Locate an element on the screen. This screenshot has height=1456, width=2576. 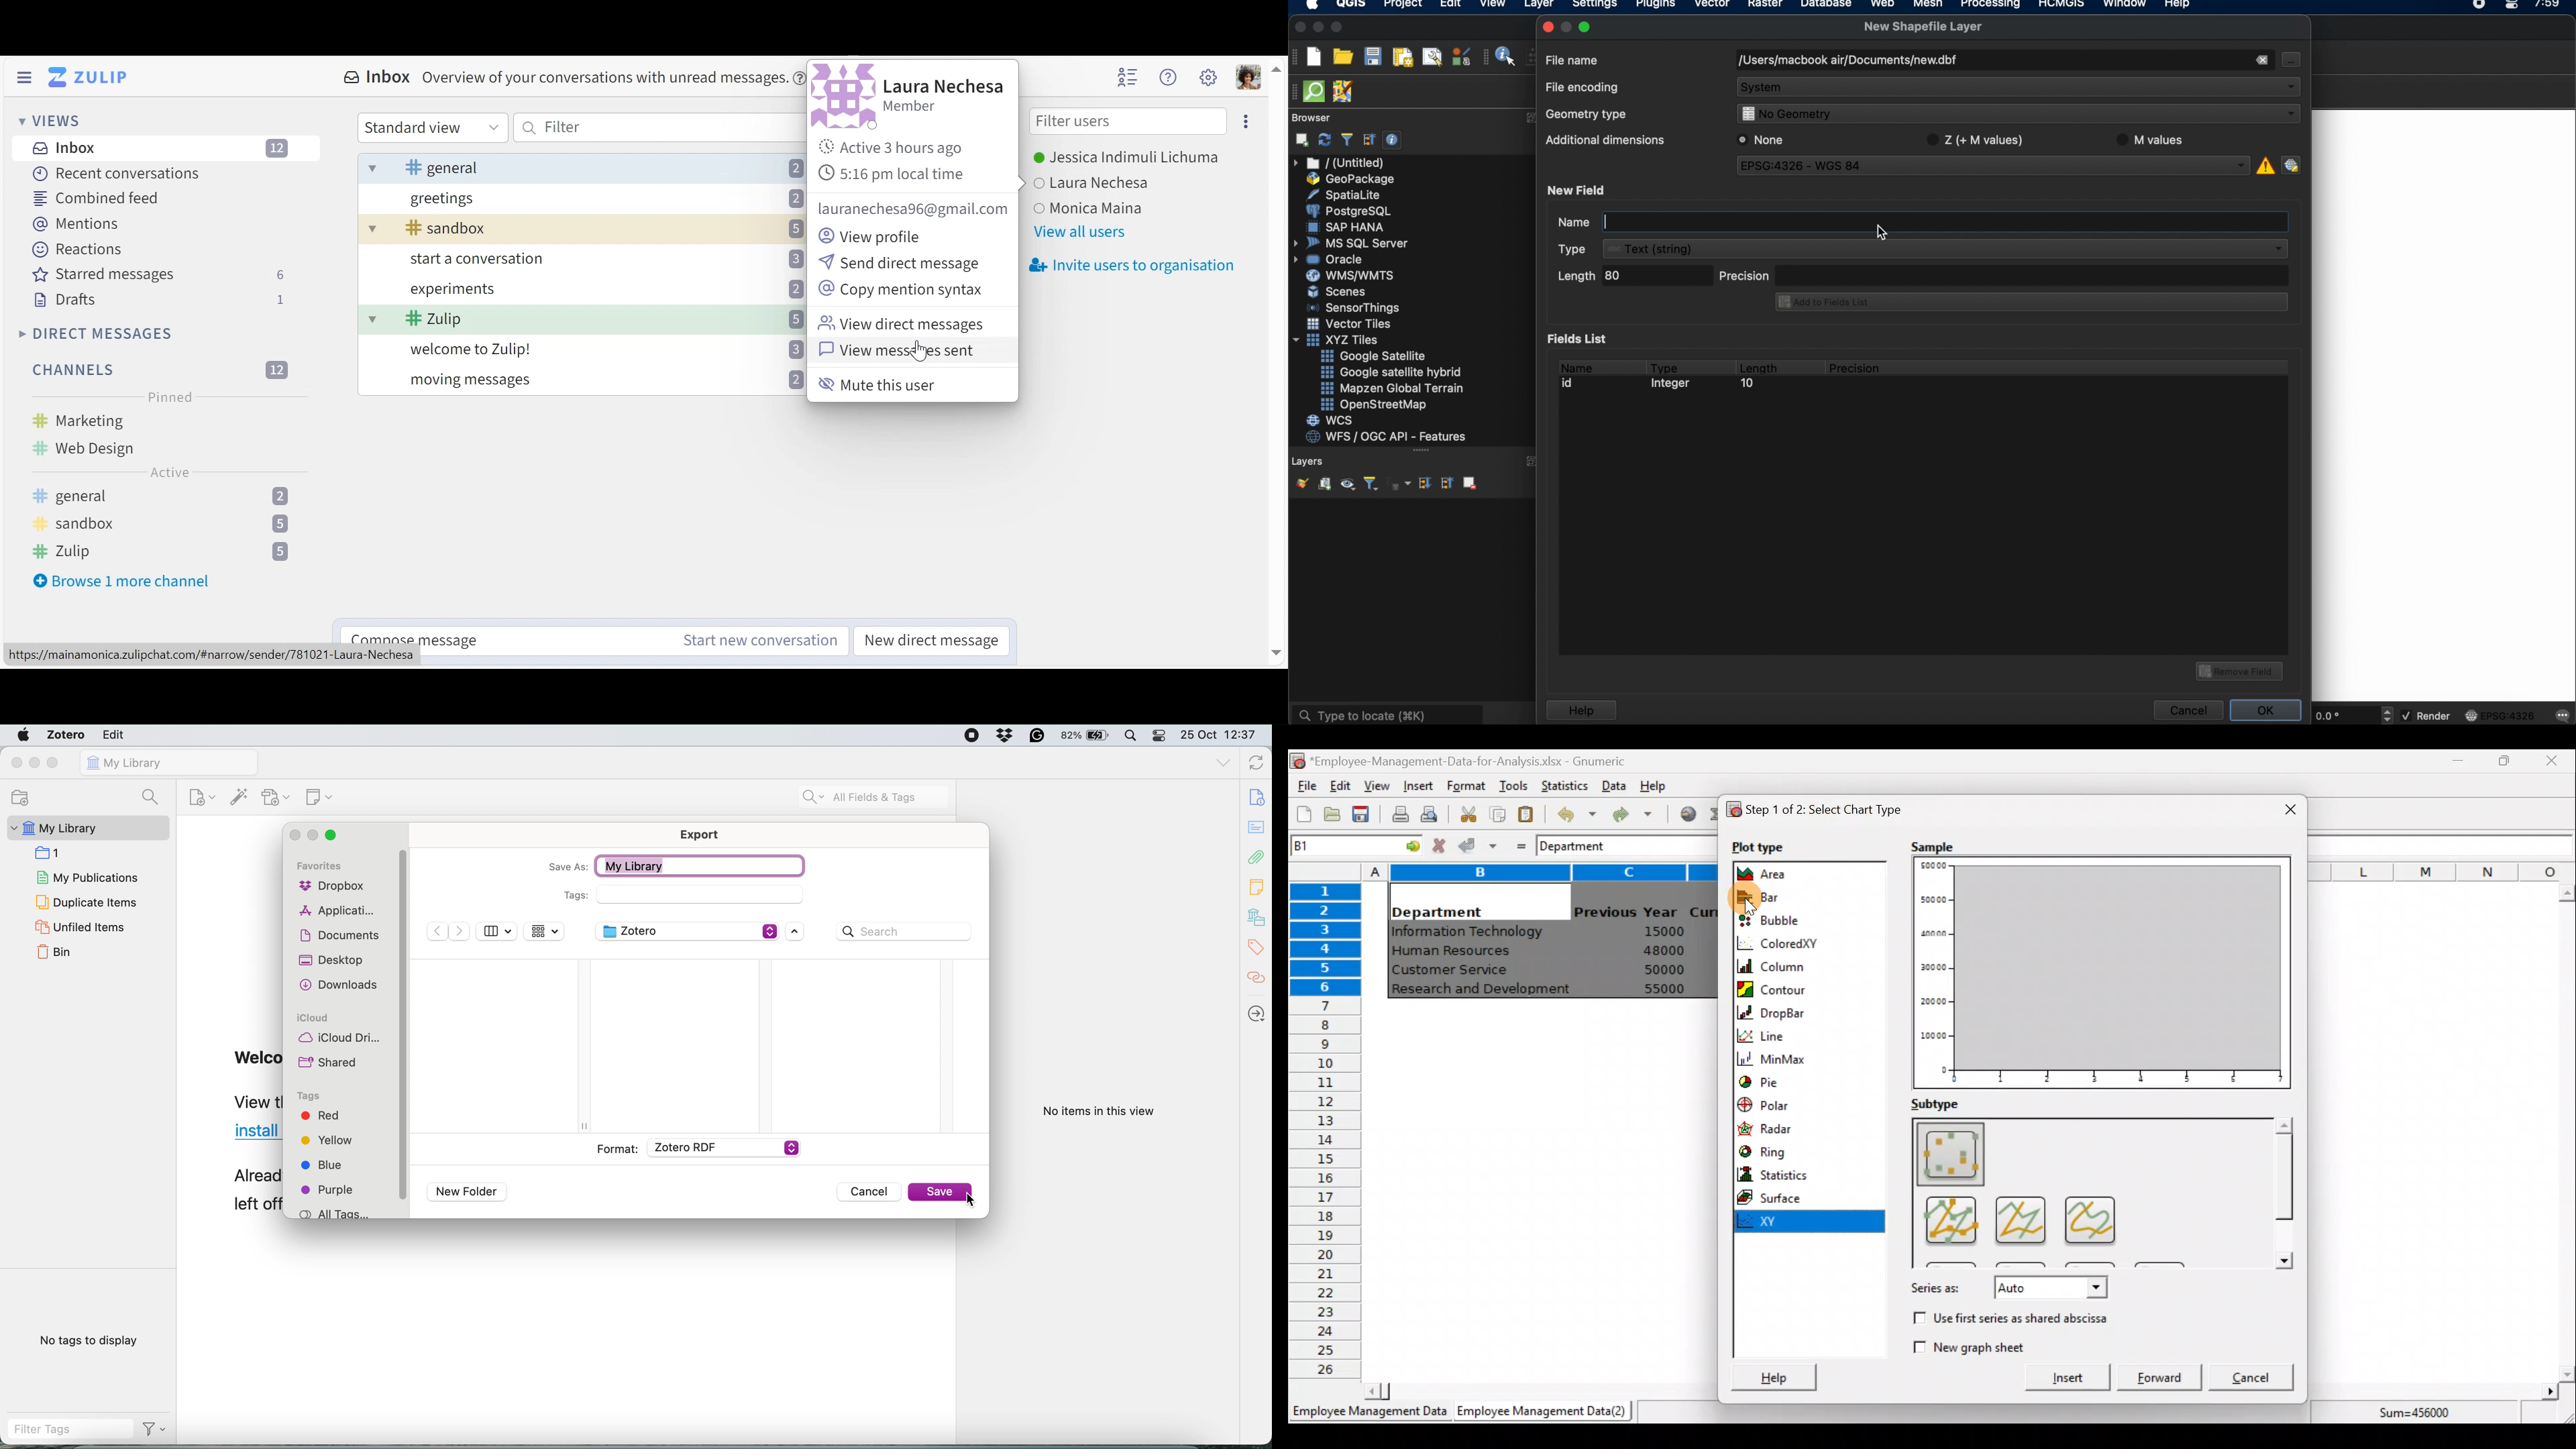
more is located at coordinates (1421, 450).